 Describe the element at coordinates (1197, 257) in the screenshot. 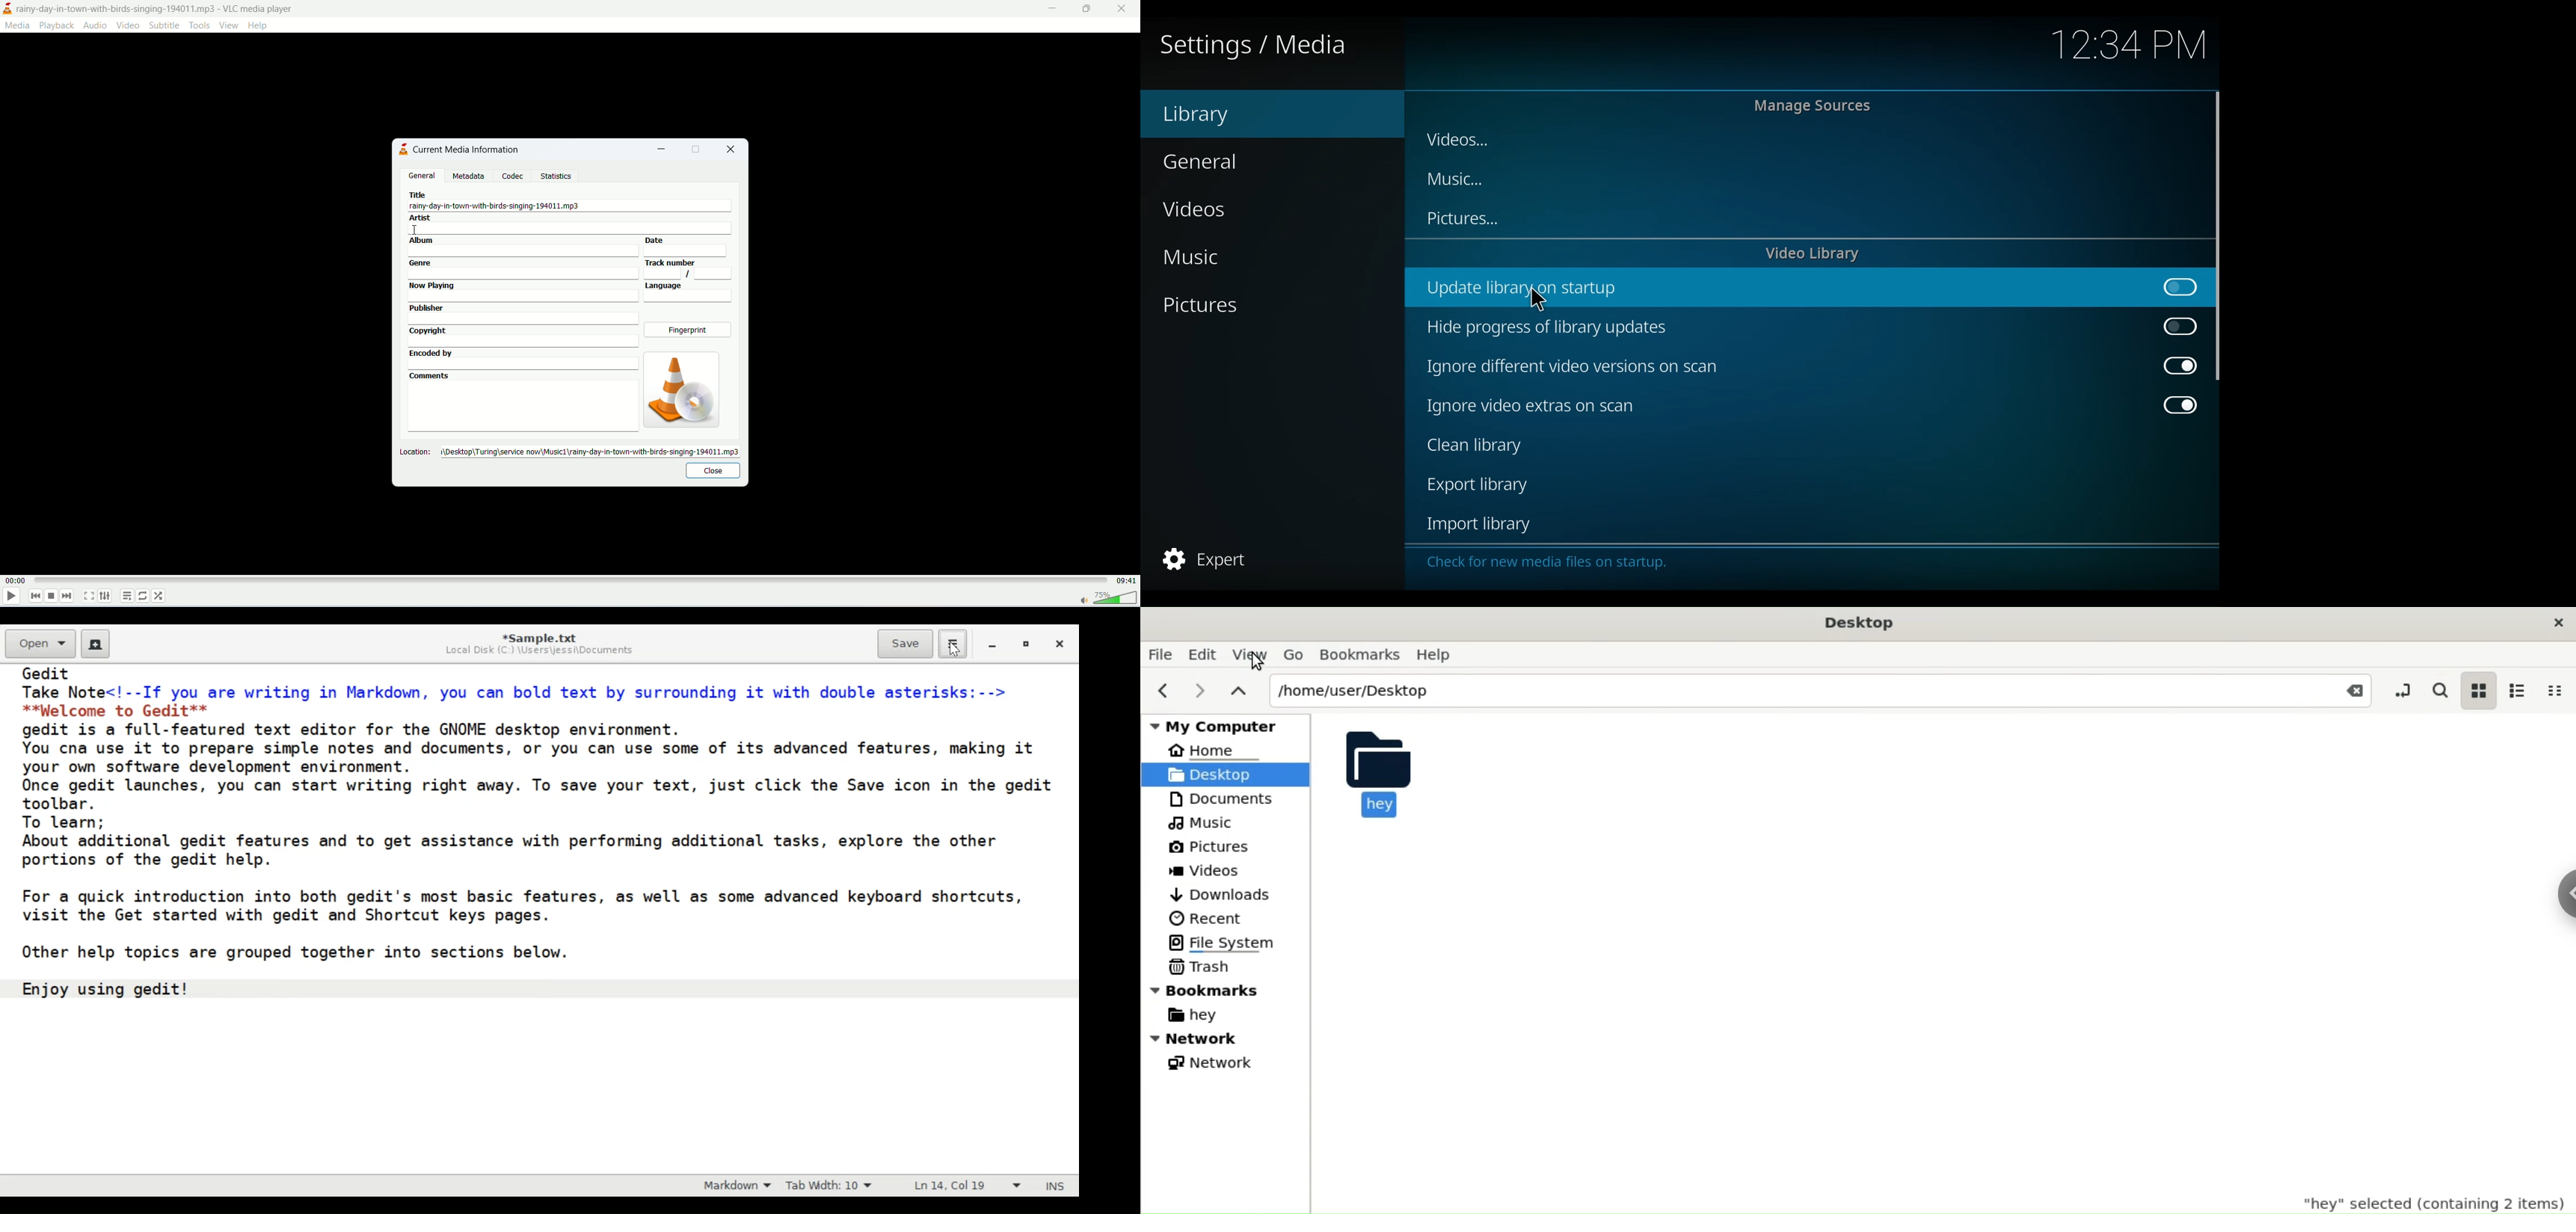

I see `Music` at that location.